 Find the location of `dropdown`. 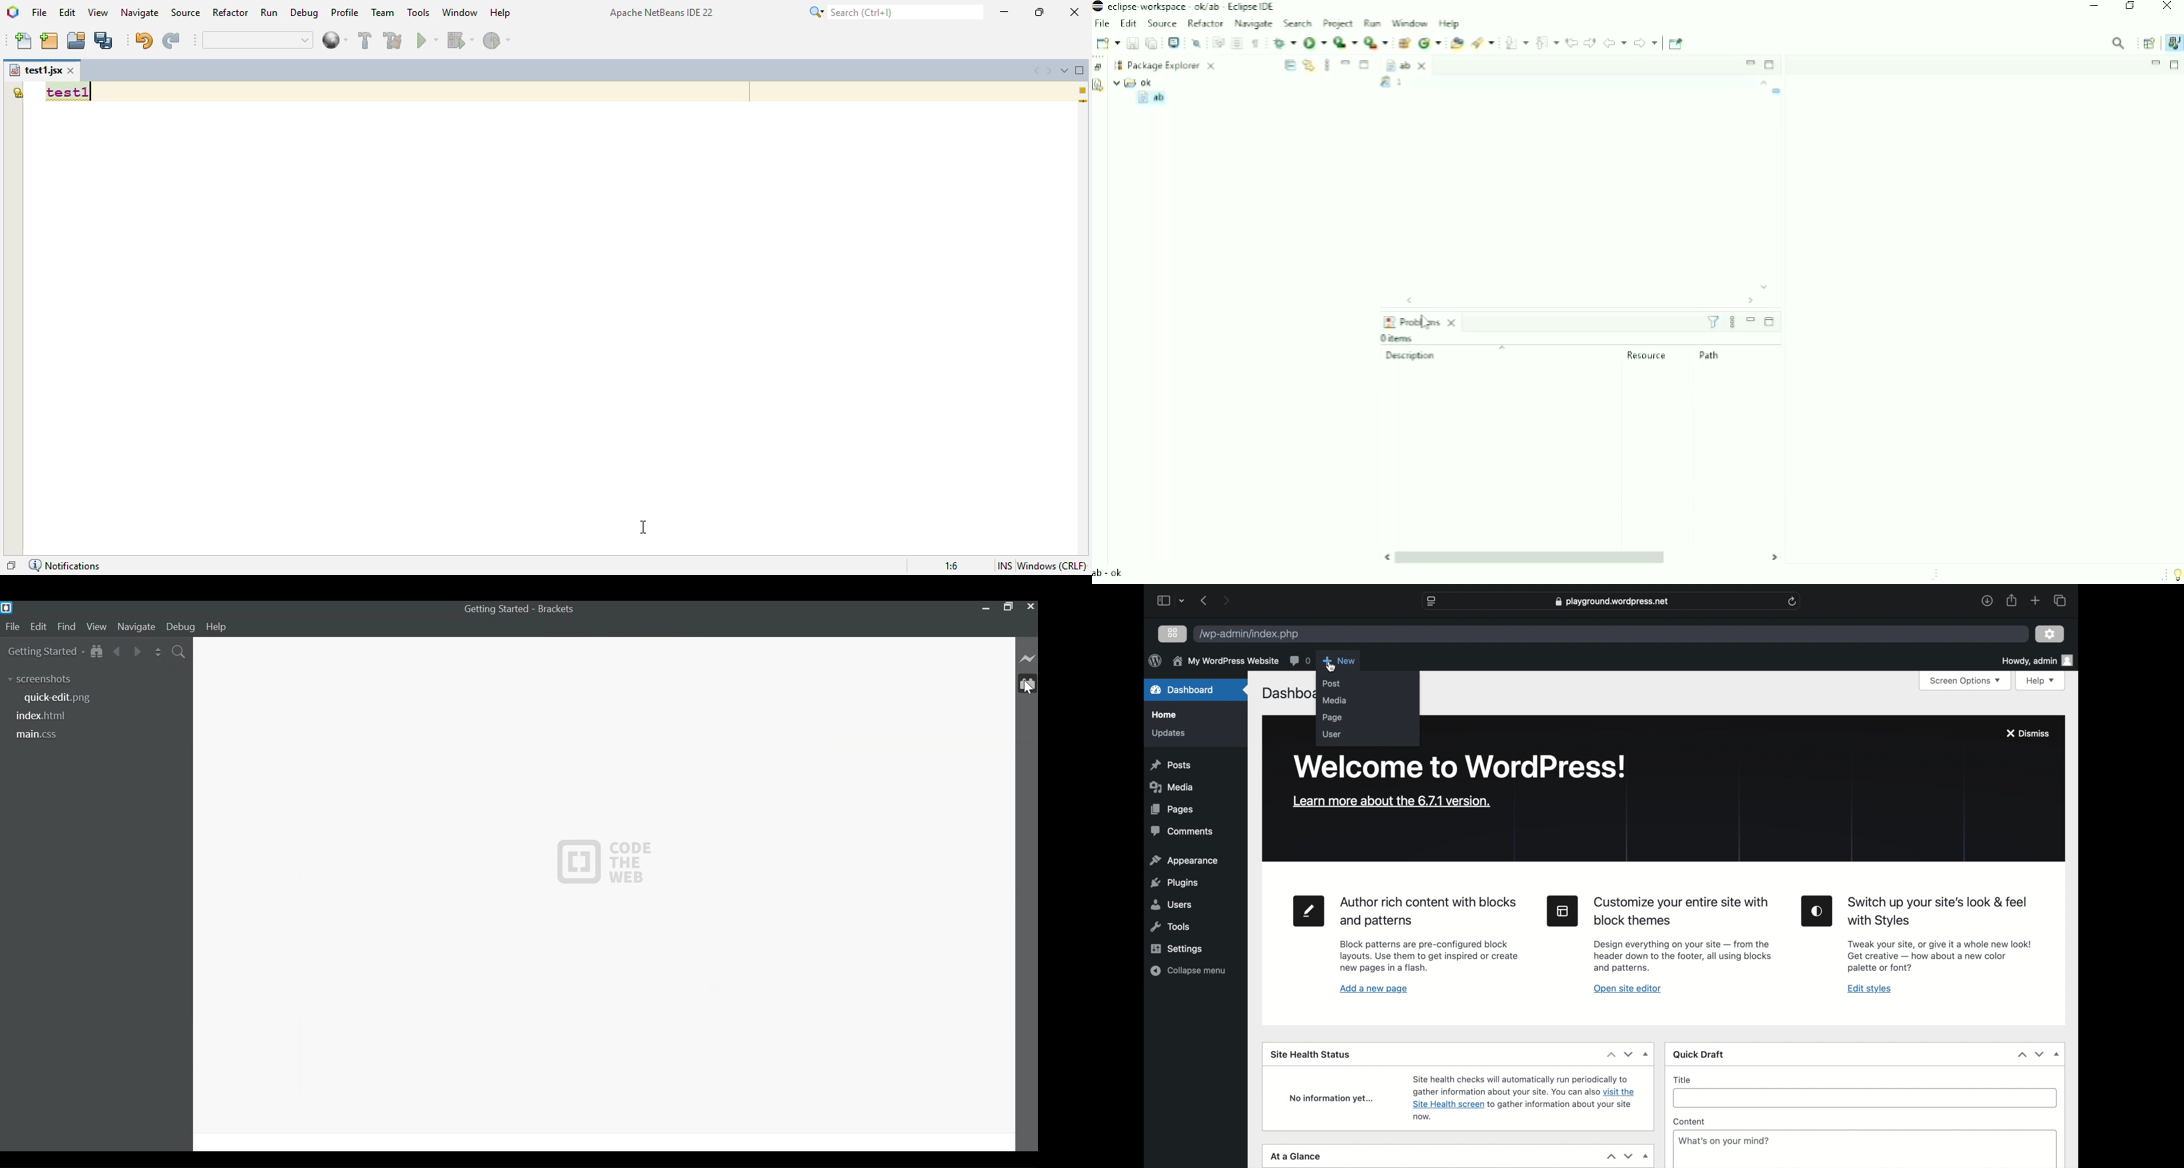

dropdown is located at coordinates (1647, 1053).